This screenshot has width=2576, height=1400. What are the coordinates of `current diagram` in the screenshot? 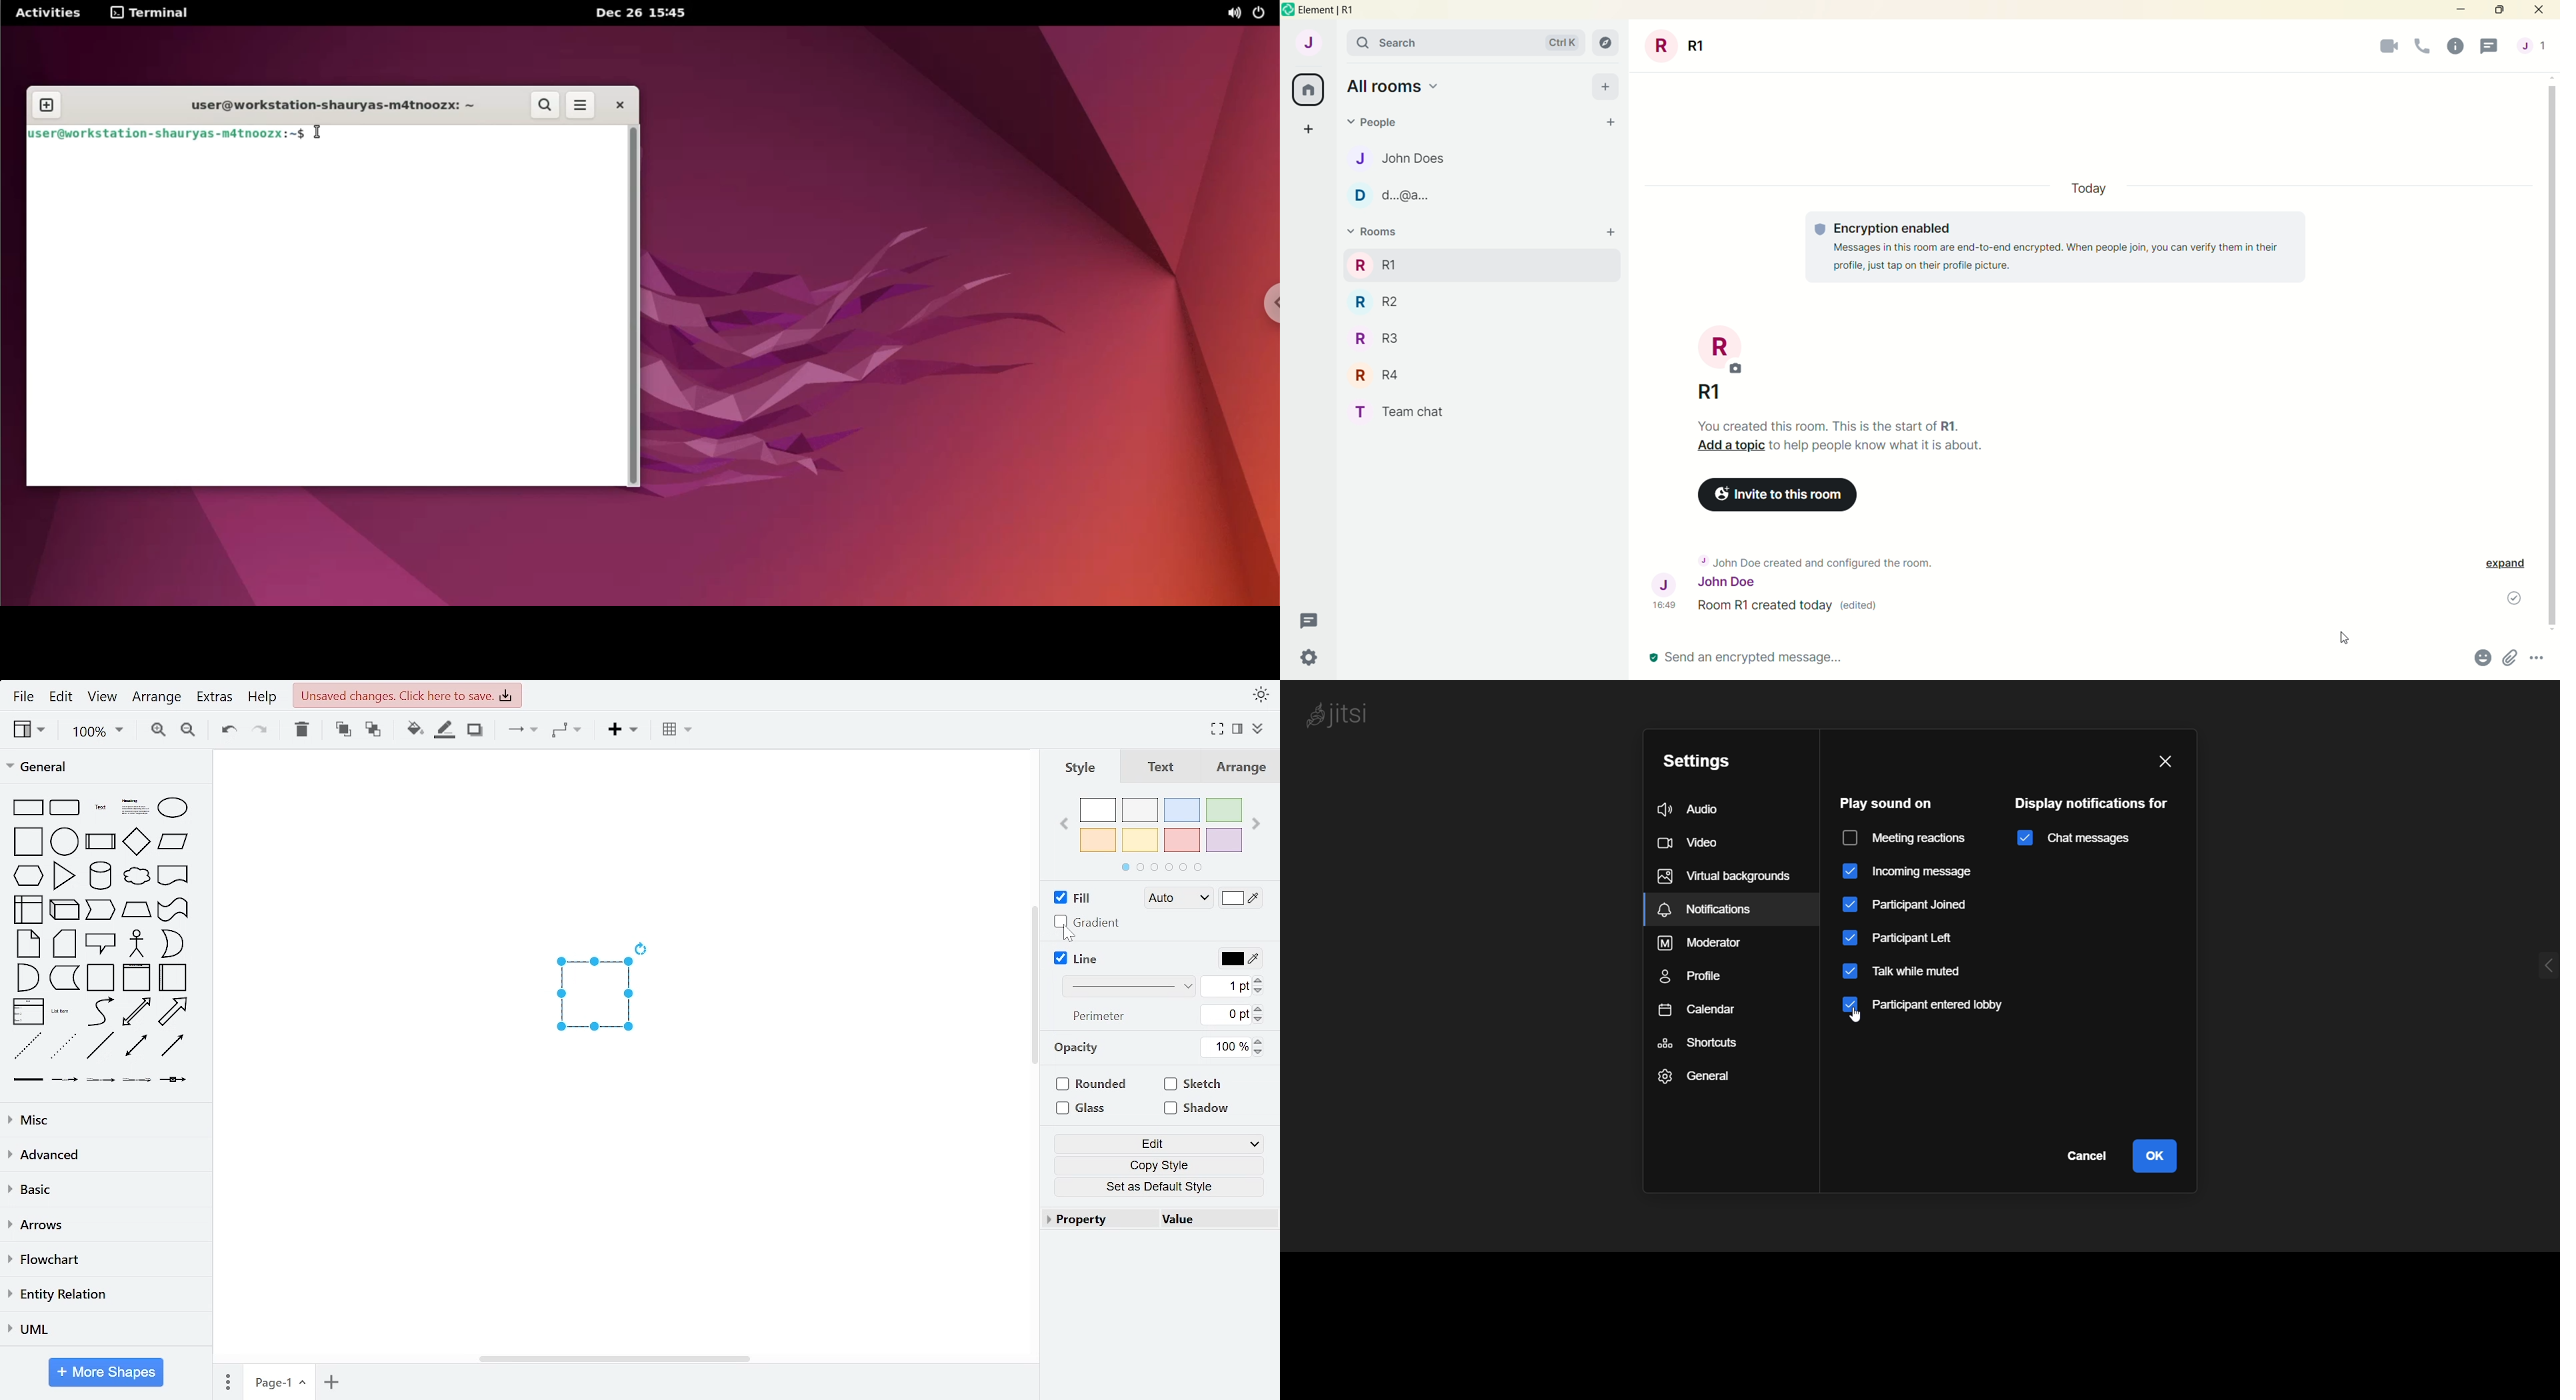 It's located at (586, 990).